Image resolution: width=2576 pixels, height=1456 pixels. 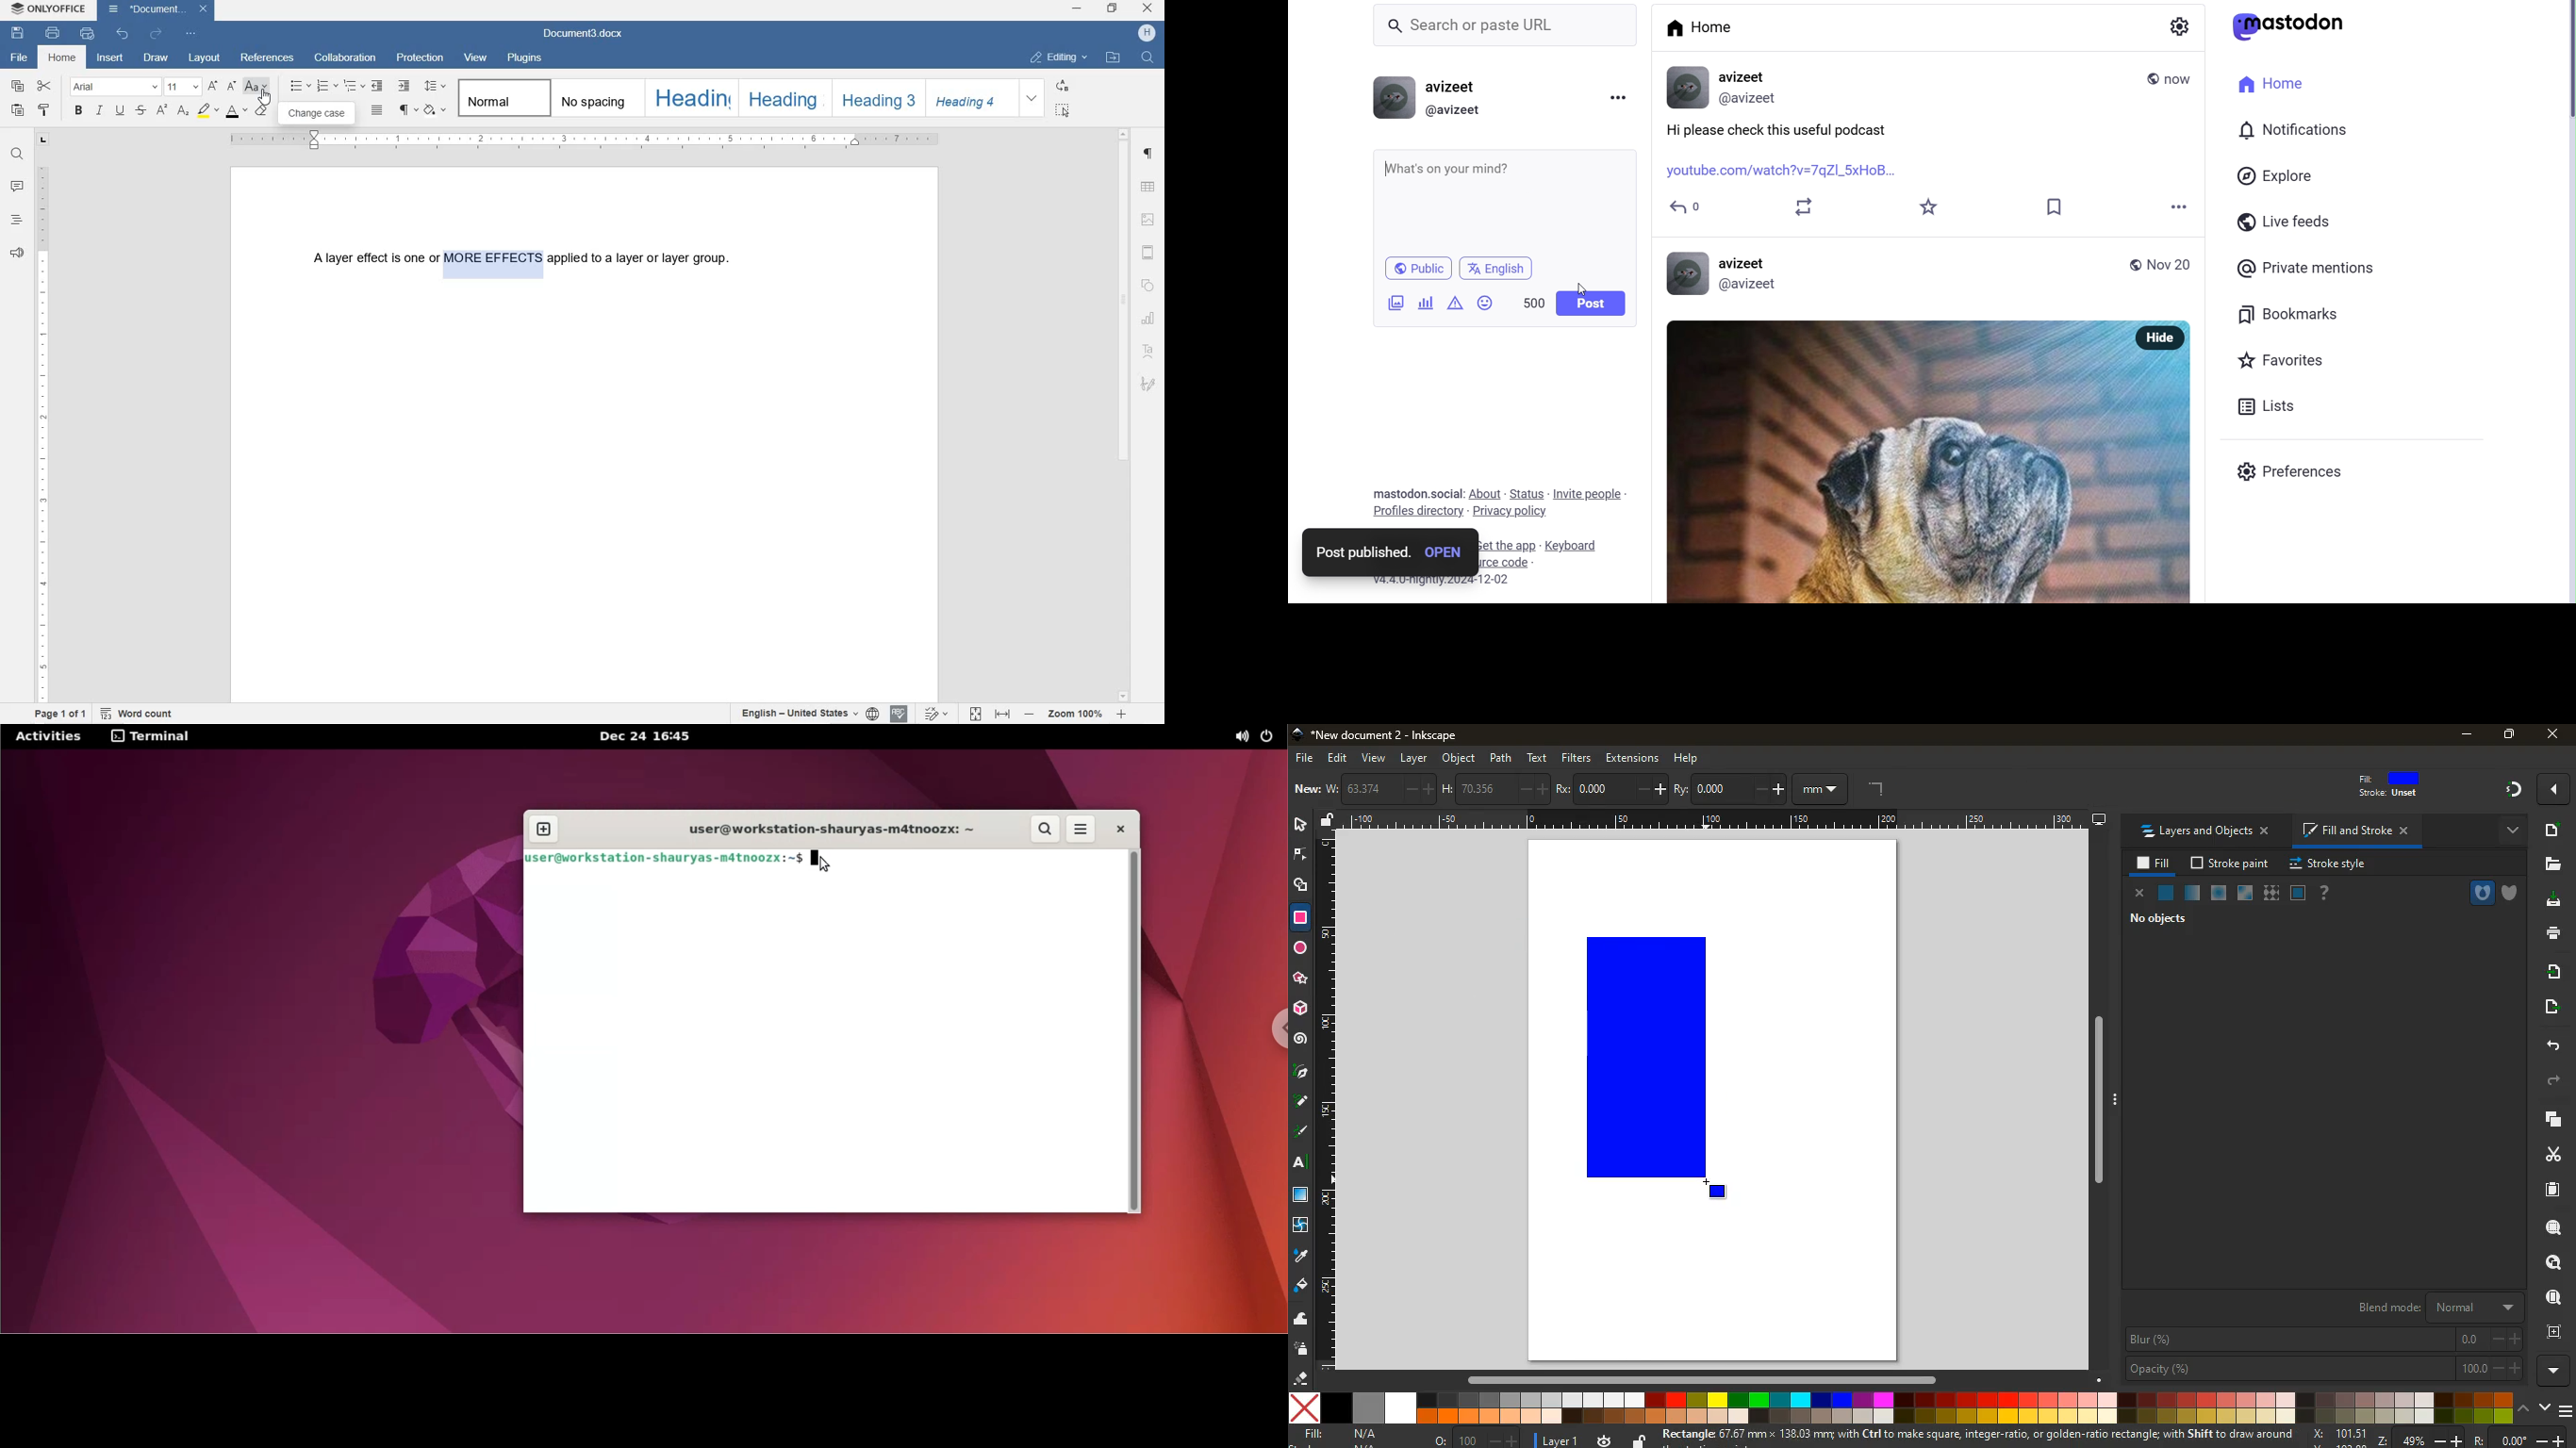 What do you see at coordinates (2165, 893) in the screenshot?
I see `normal` at bounding box center [2165, 893].